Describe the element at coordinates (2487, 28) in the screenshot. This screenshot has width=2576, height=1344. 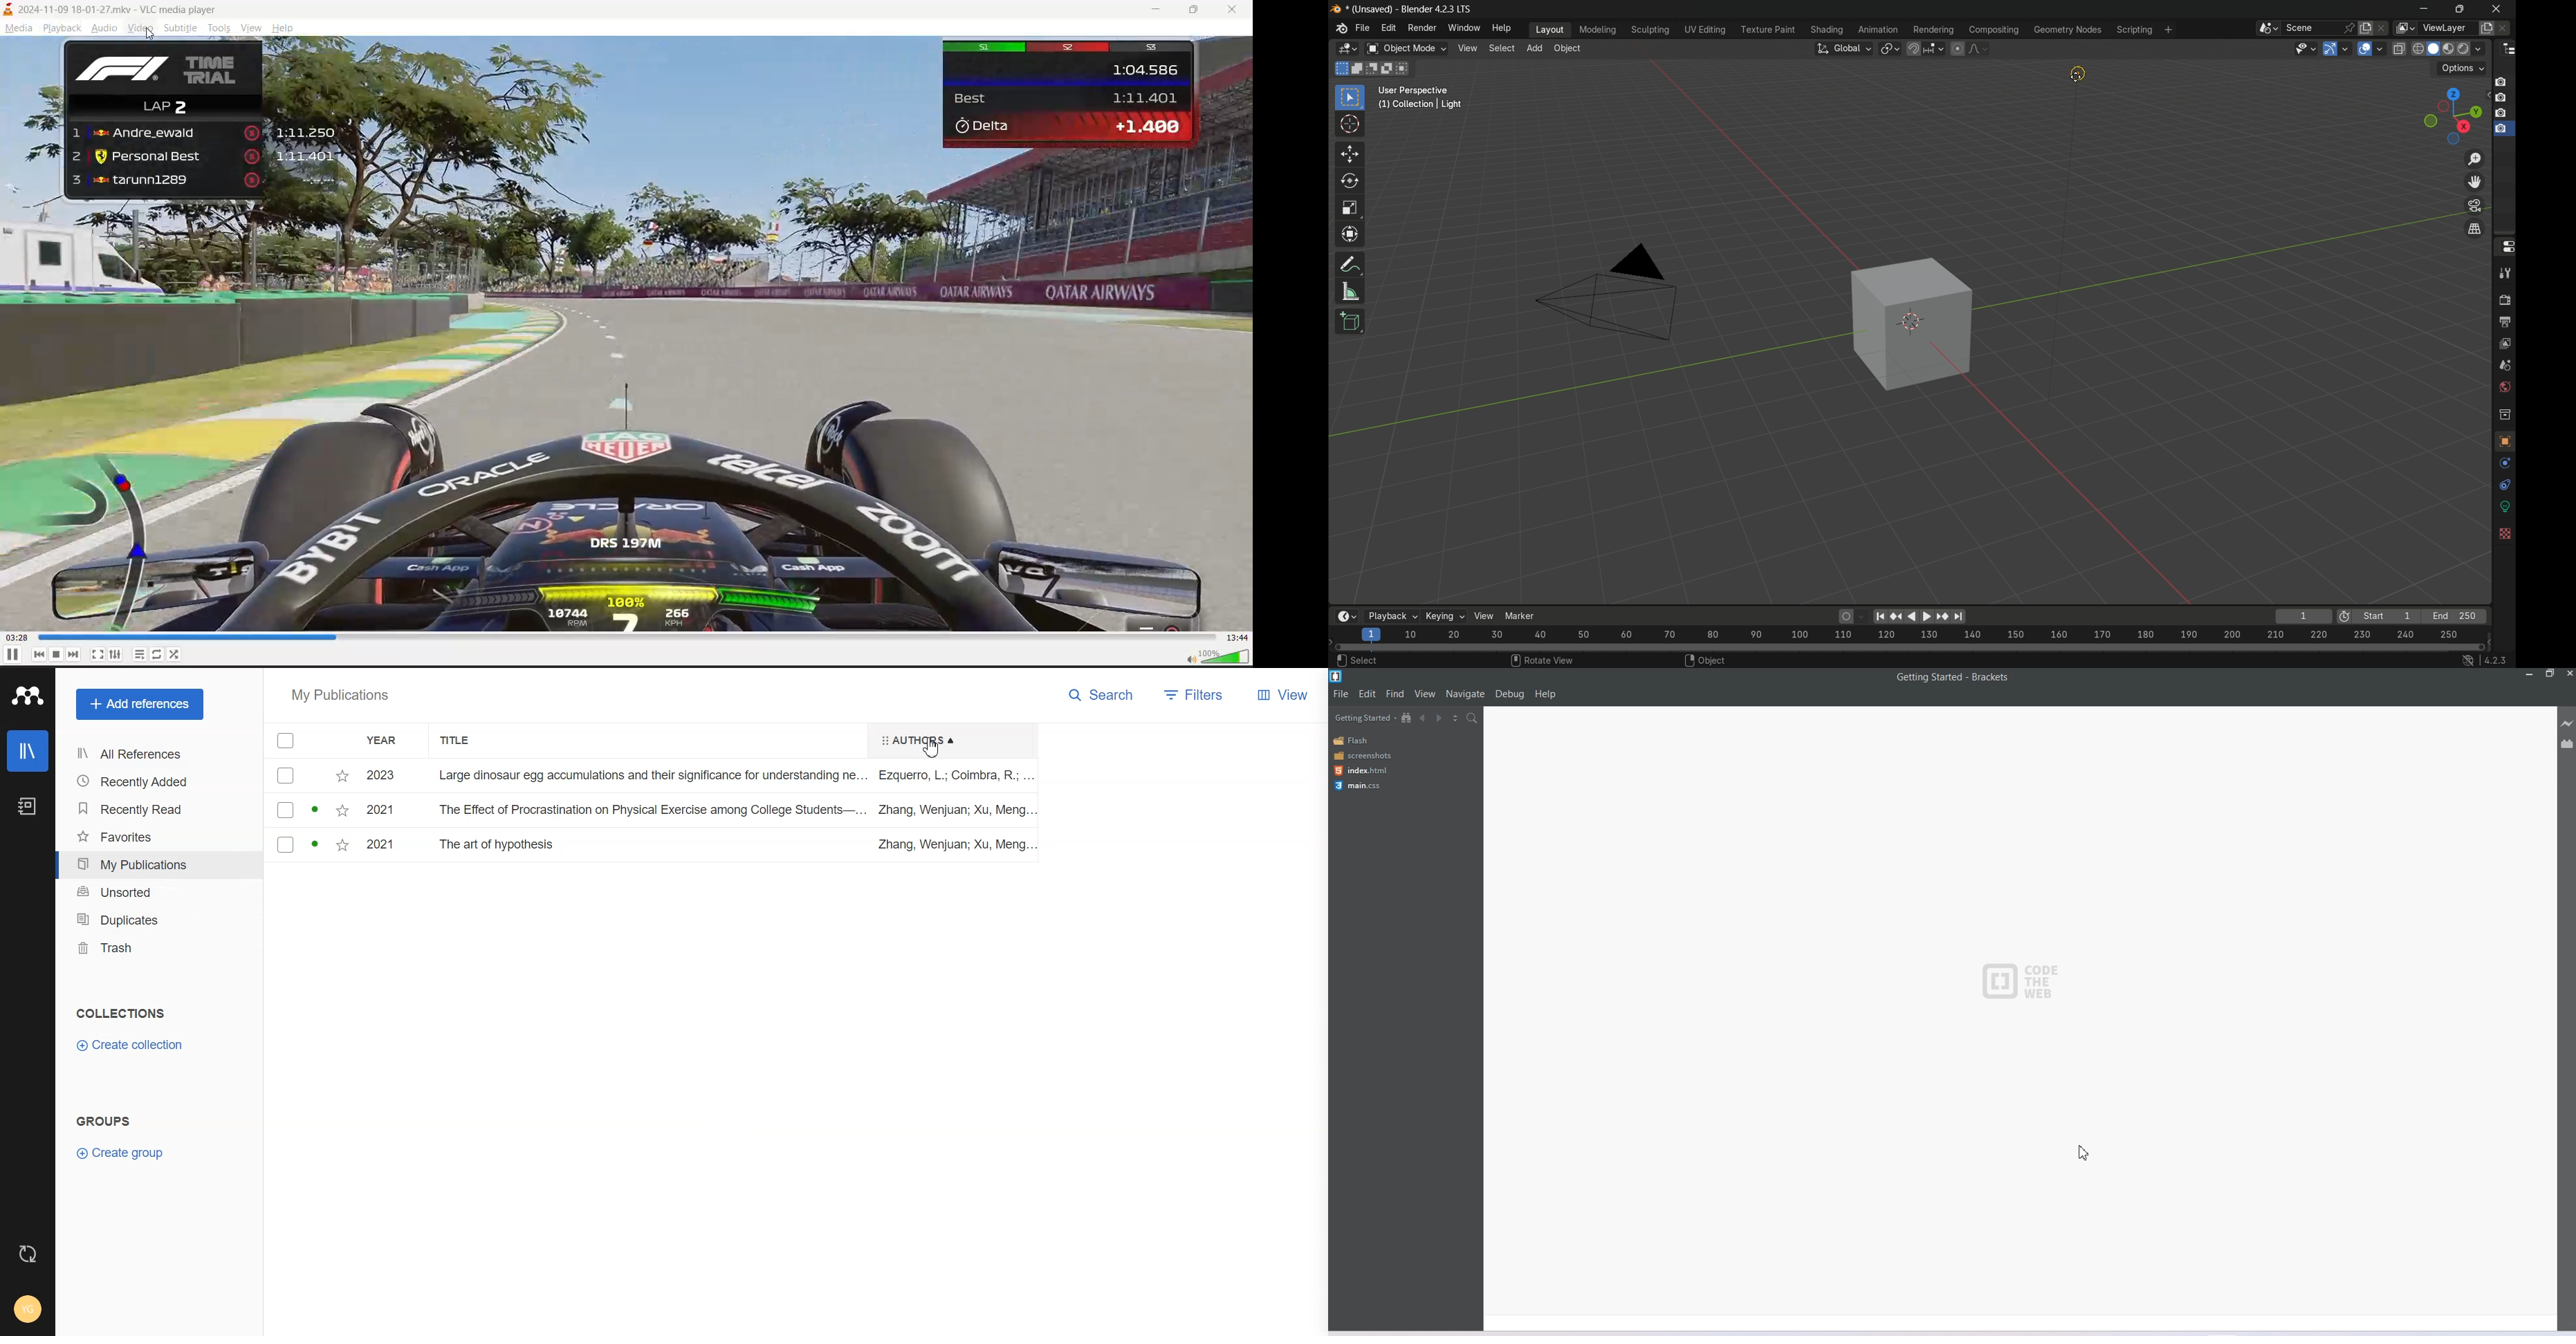
I see `add view layer` at that location.